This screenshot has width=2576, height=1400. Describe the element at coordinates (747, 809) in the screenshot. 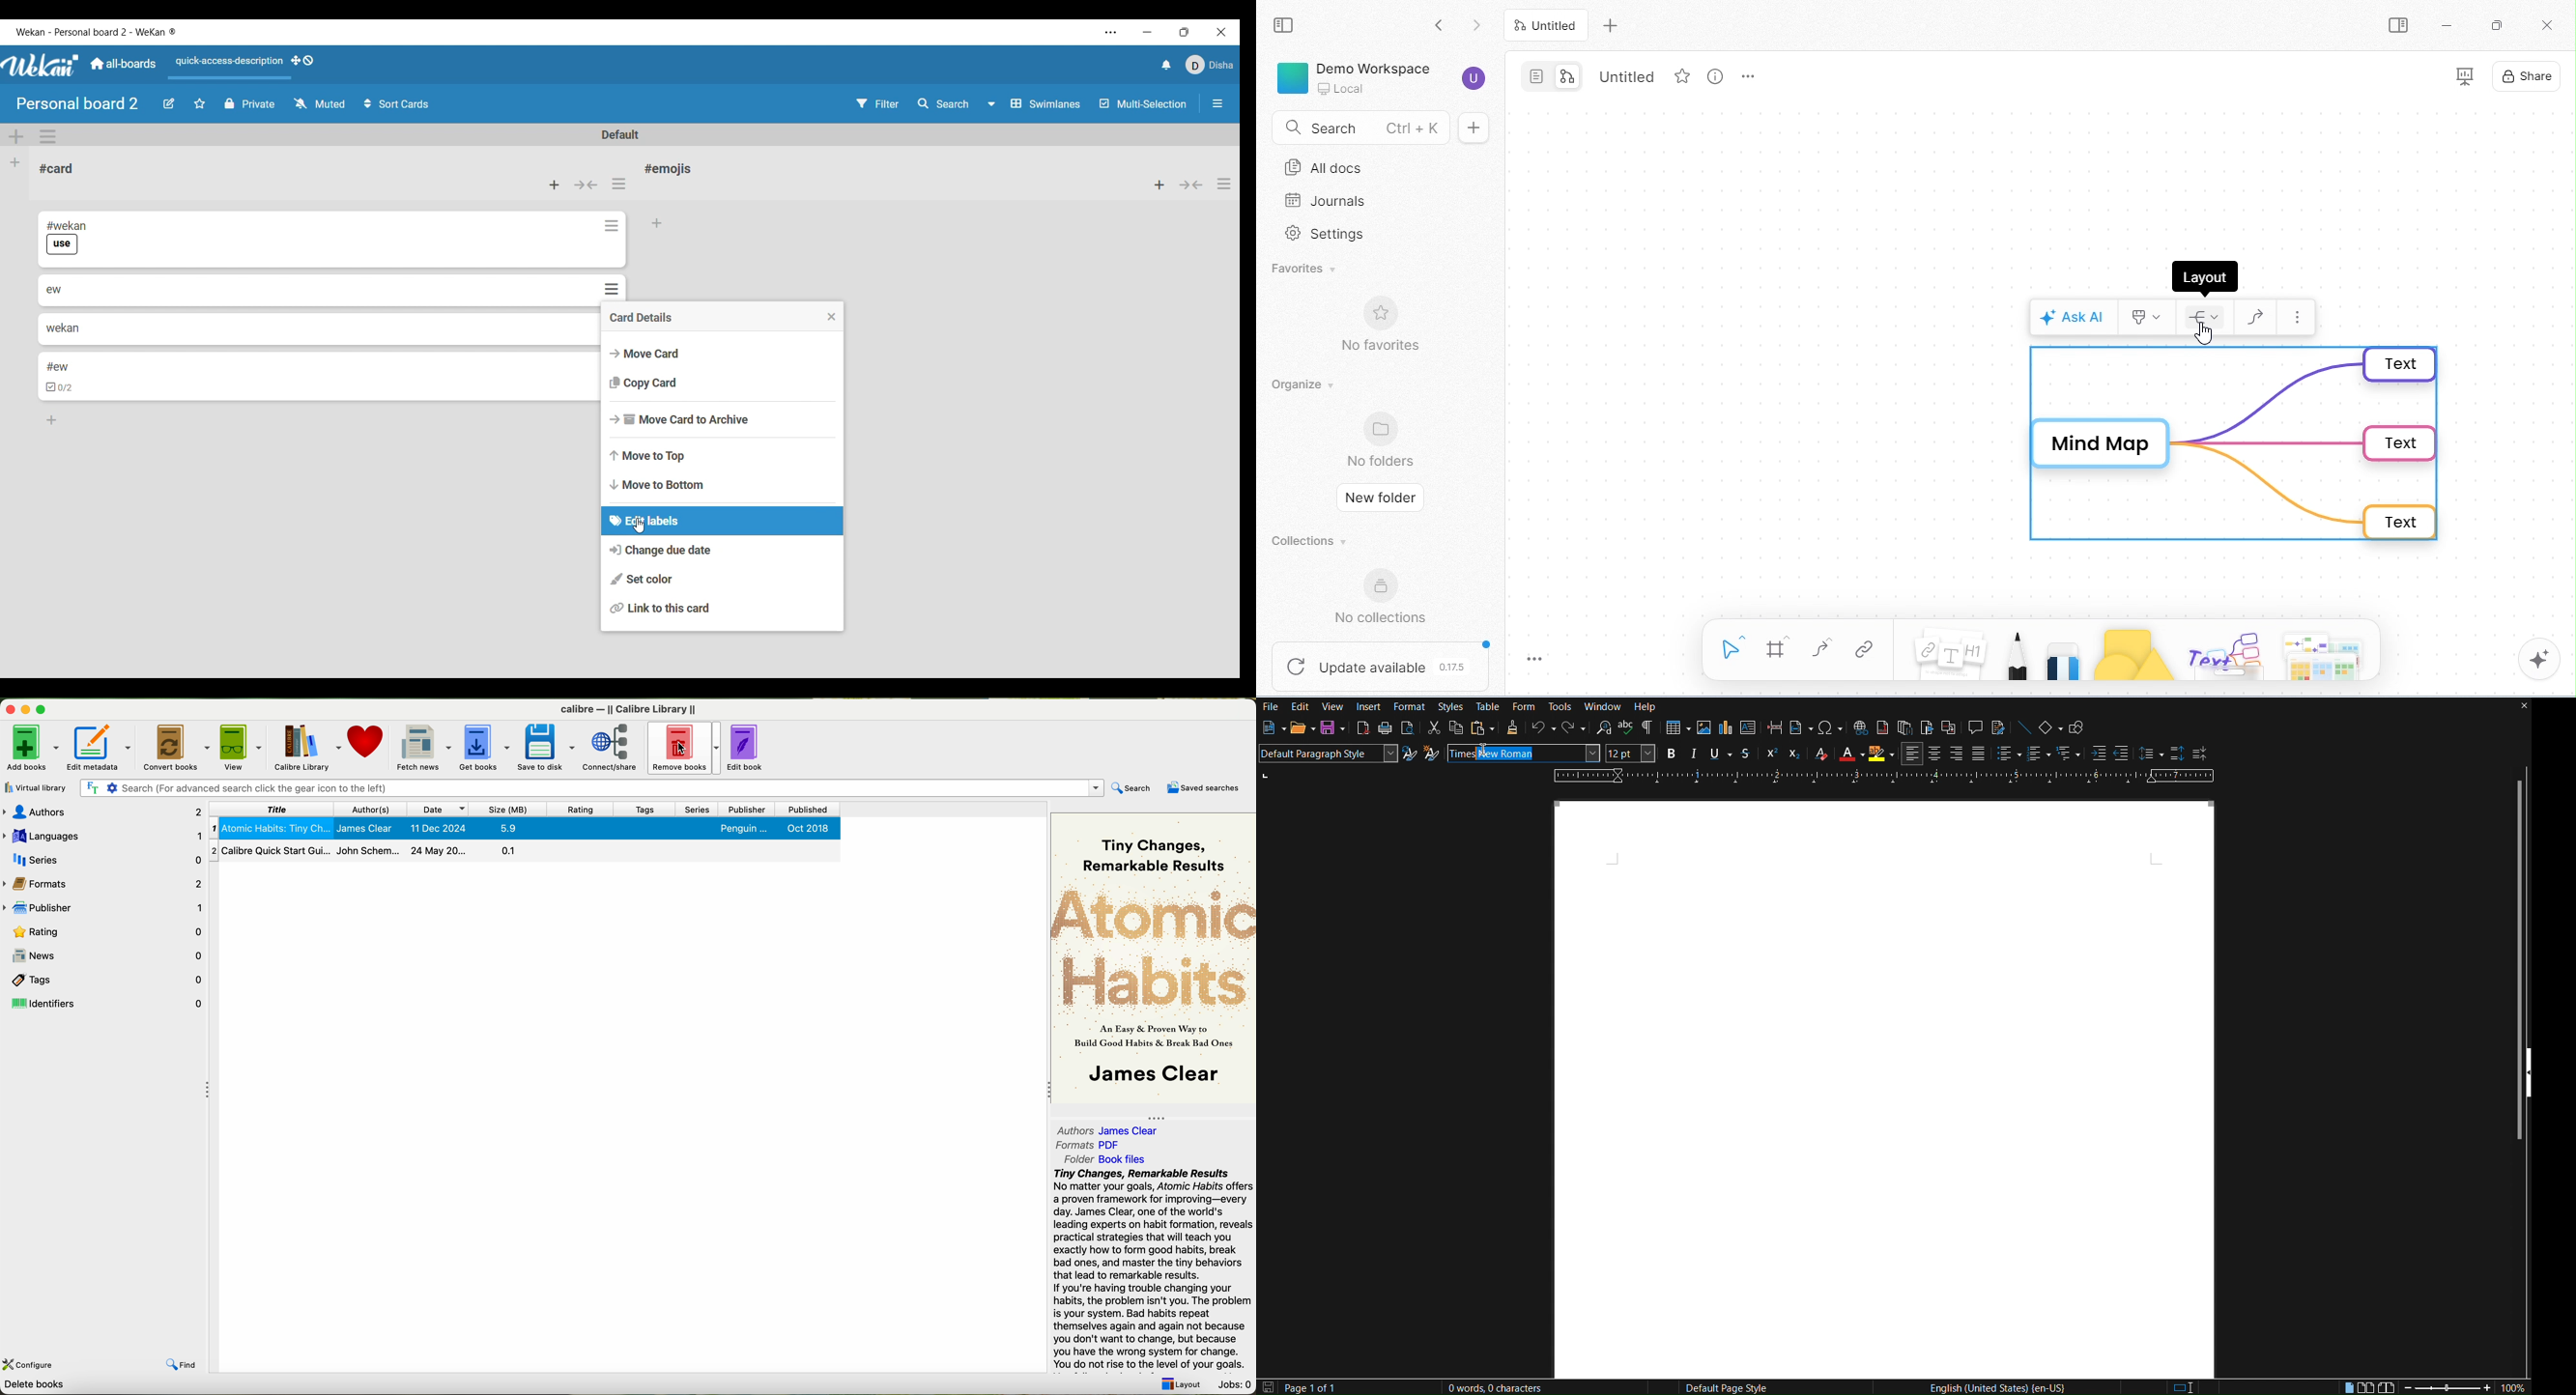

I see `publisher` at that location.